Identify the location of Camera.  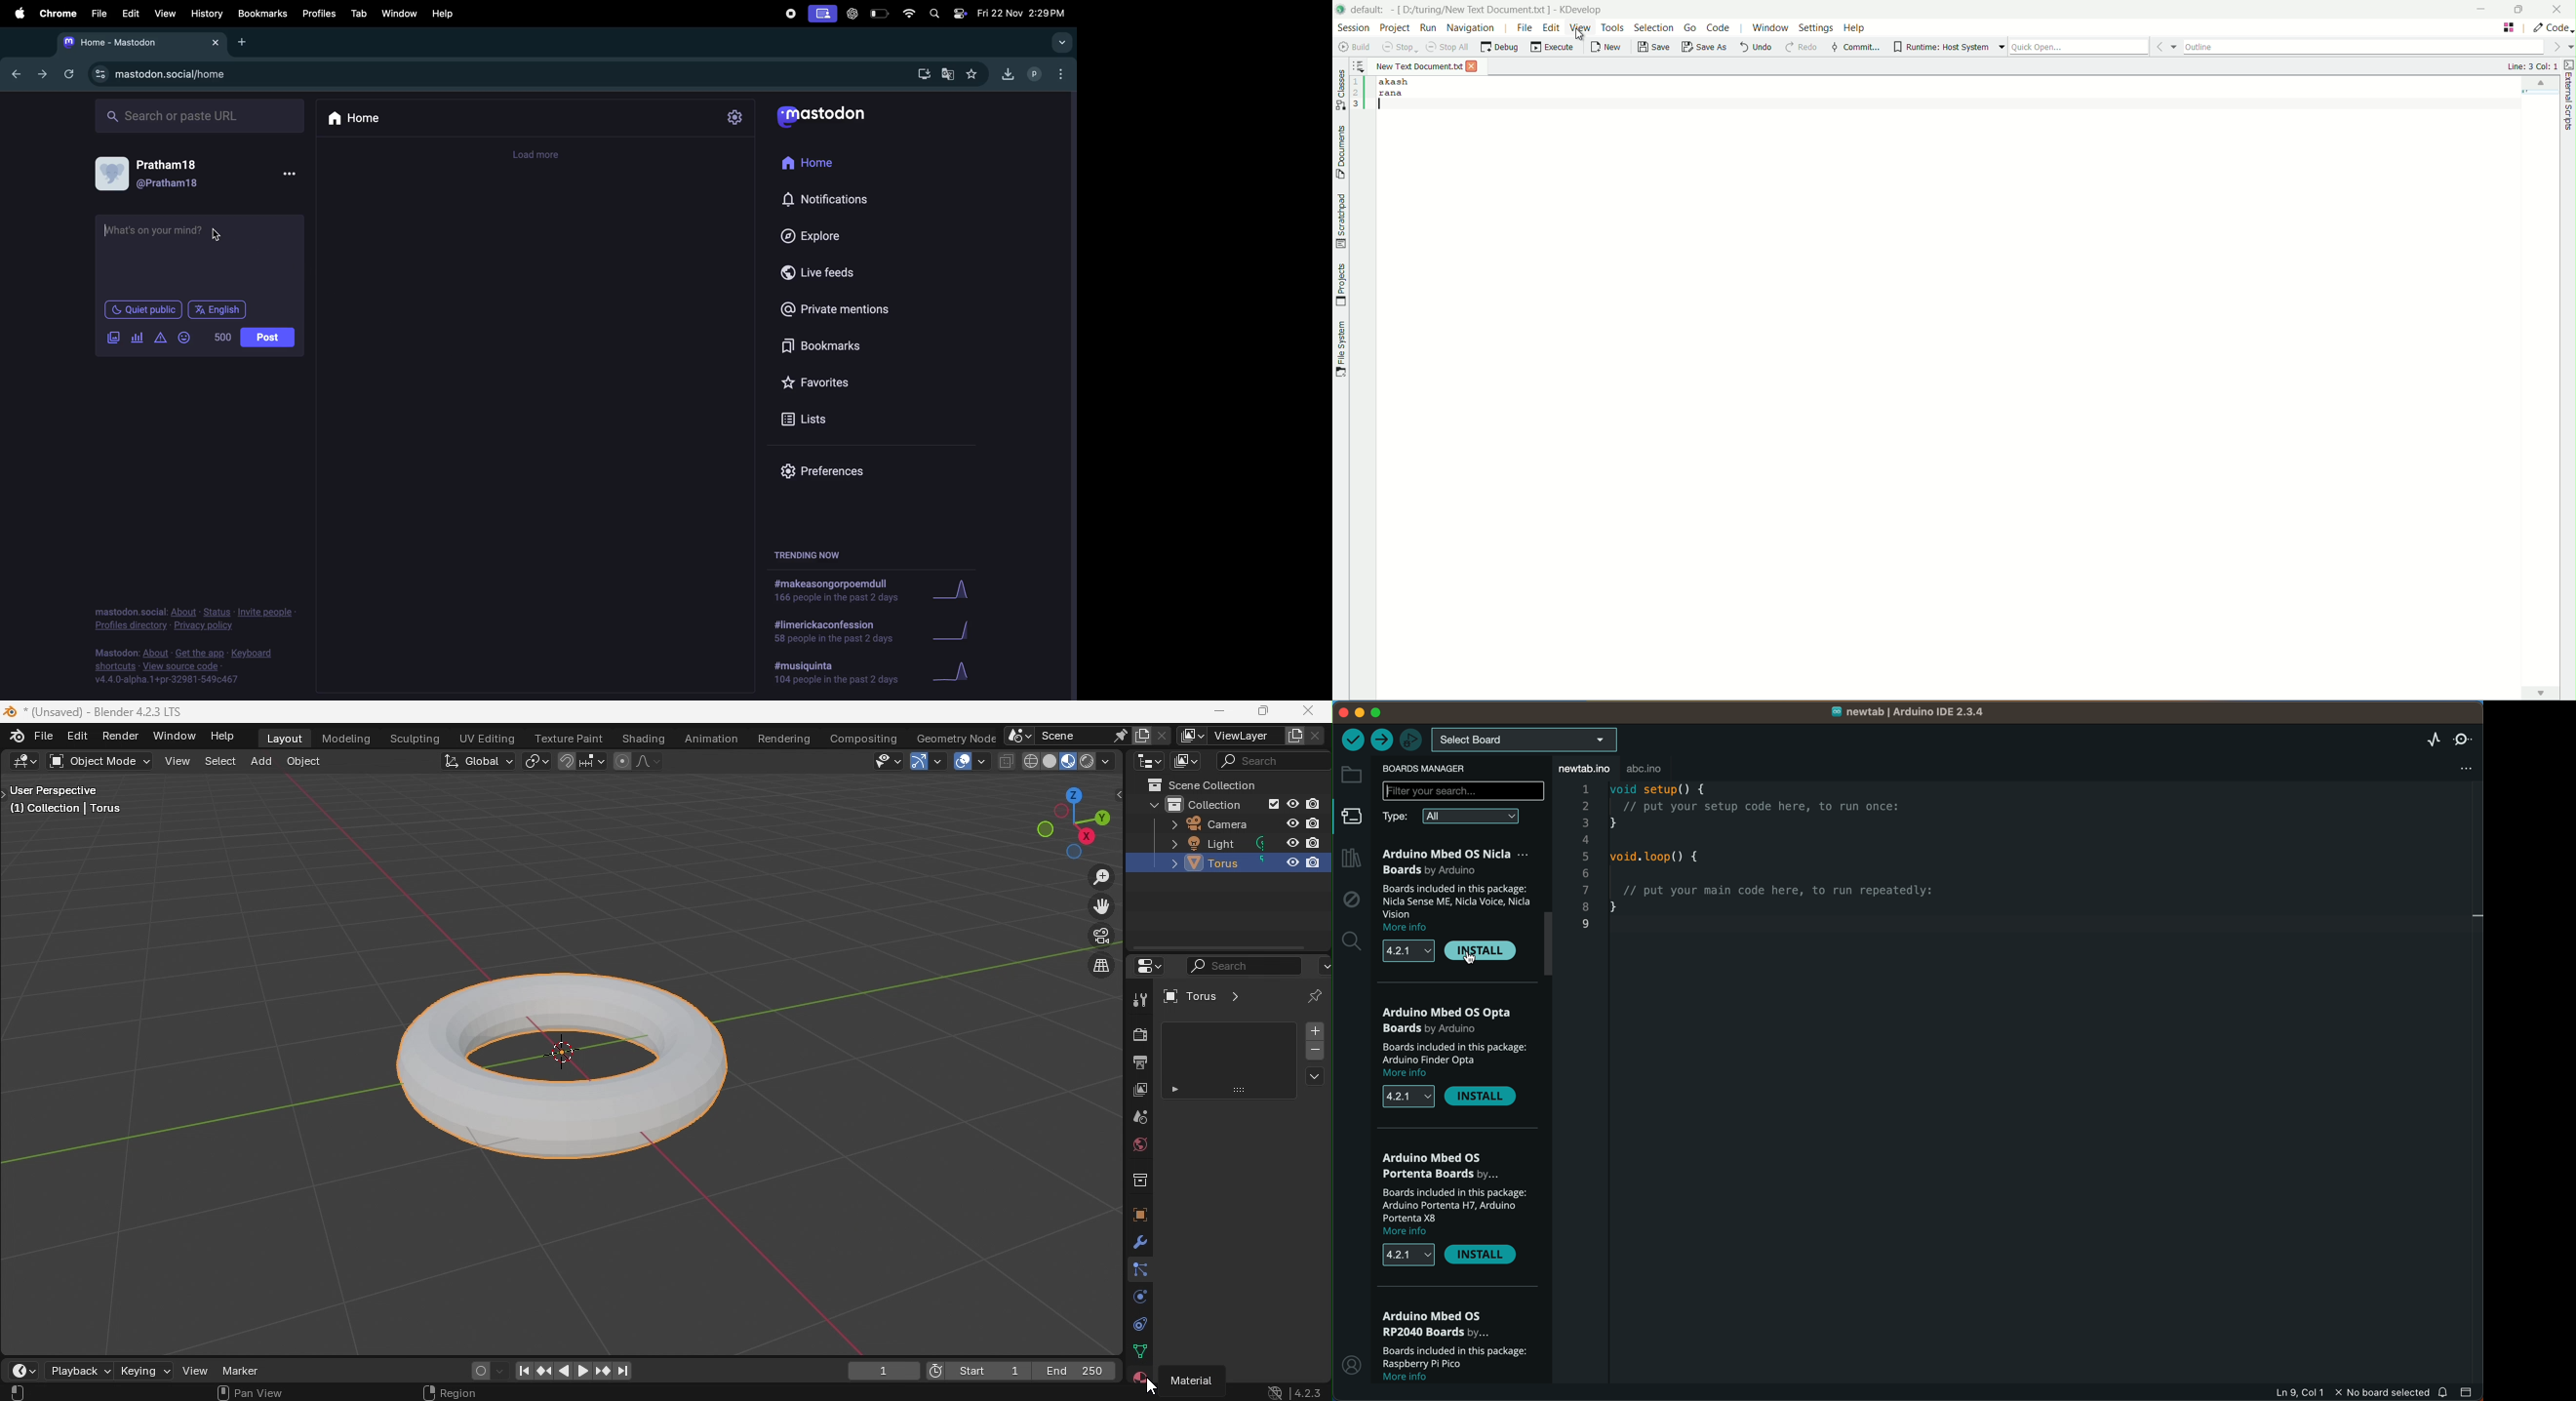
(1203, 823).